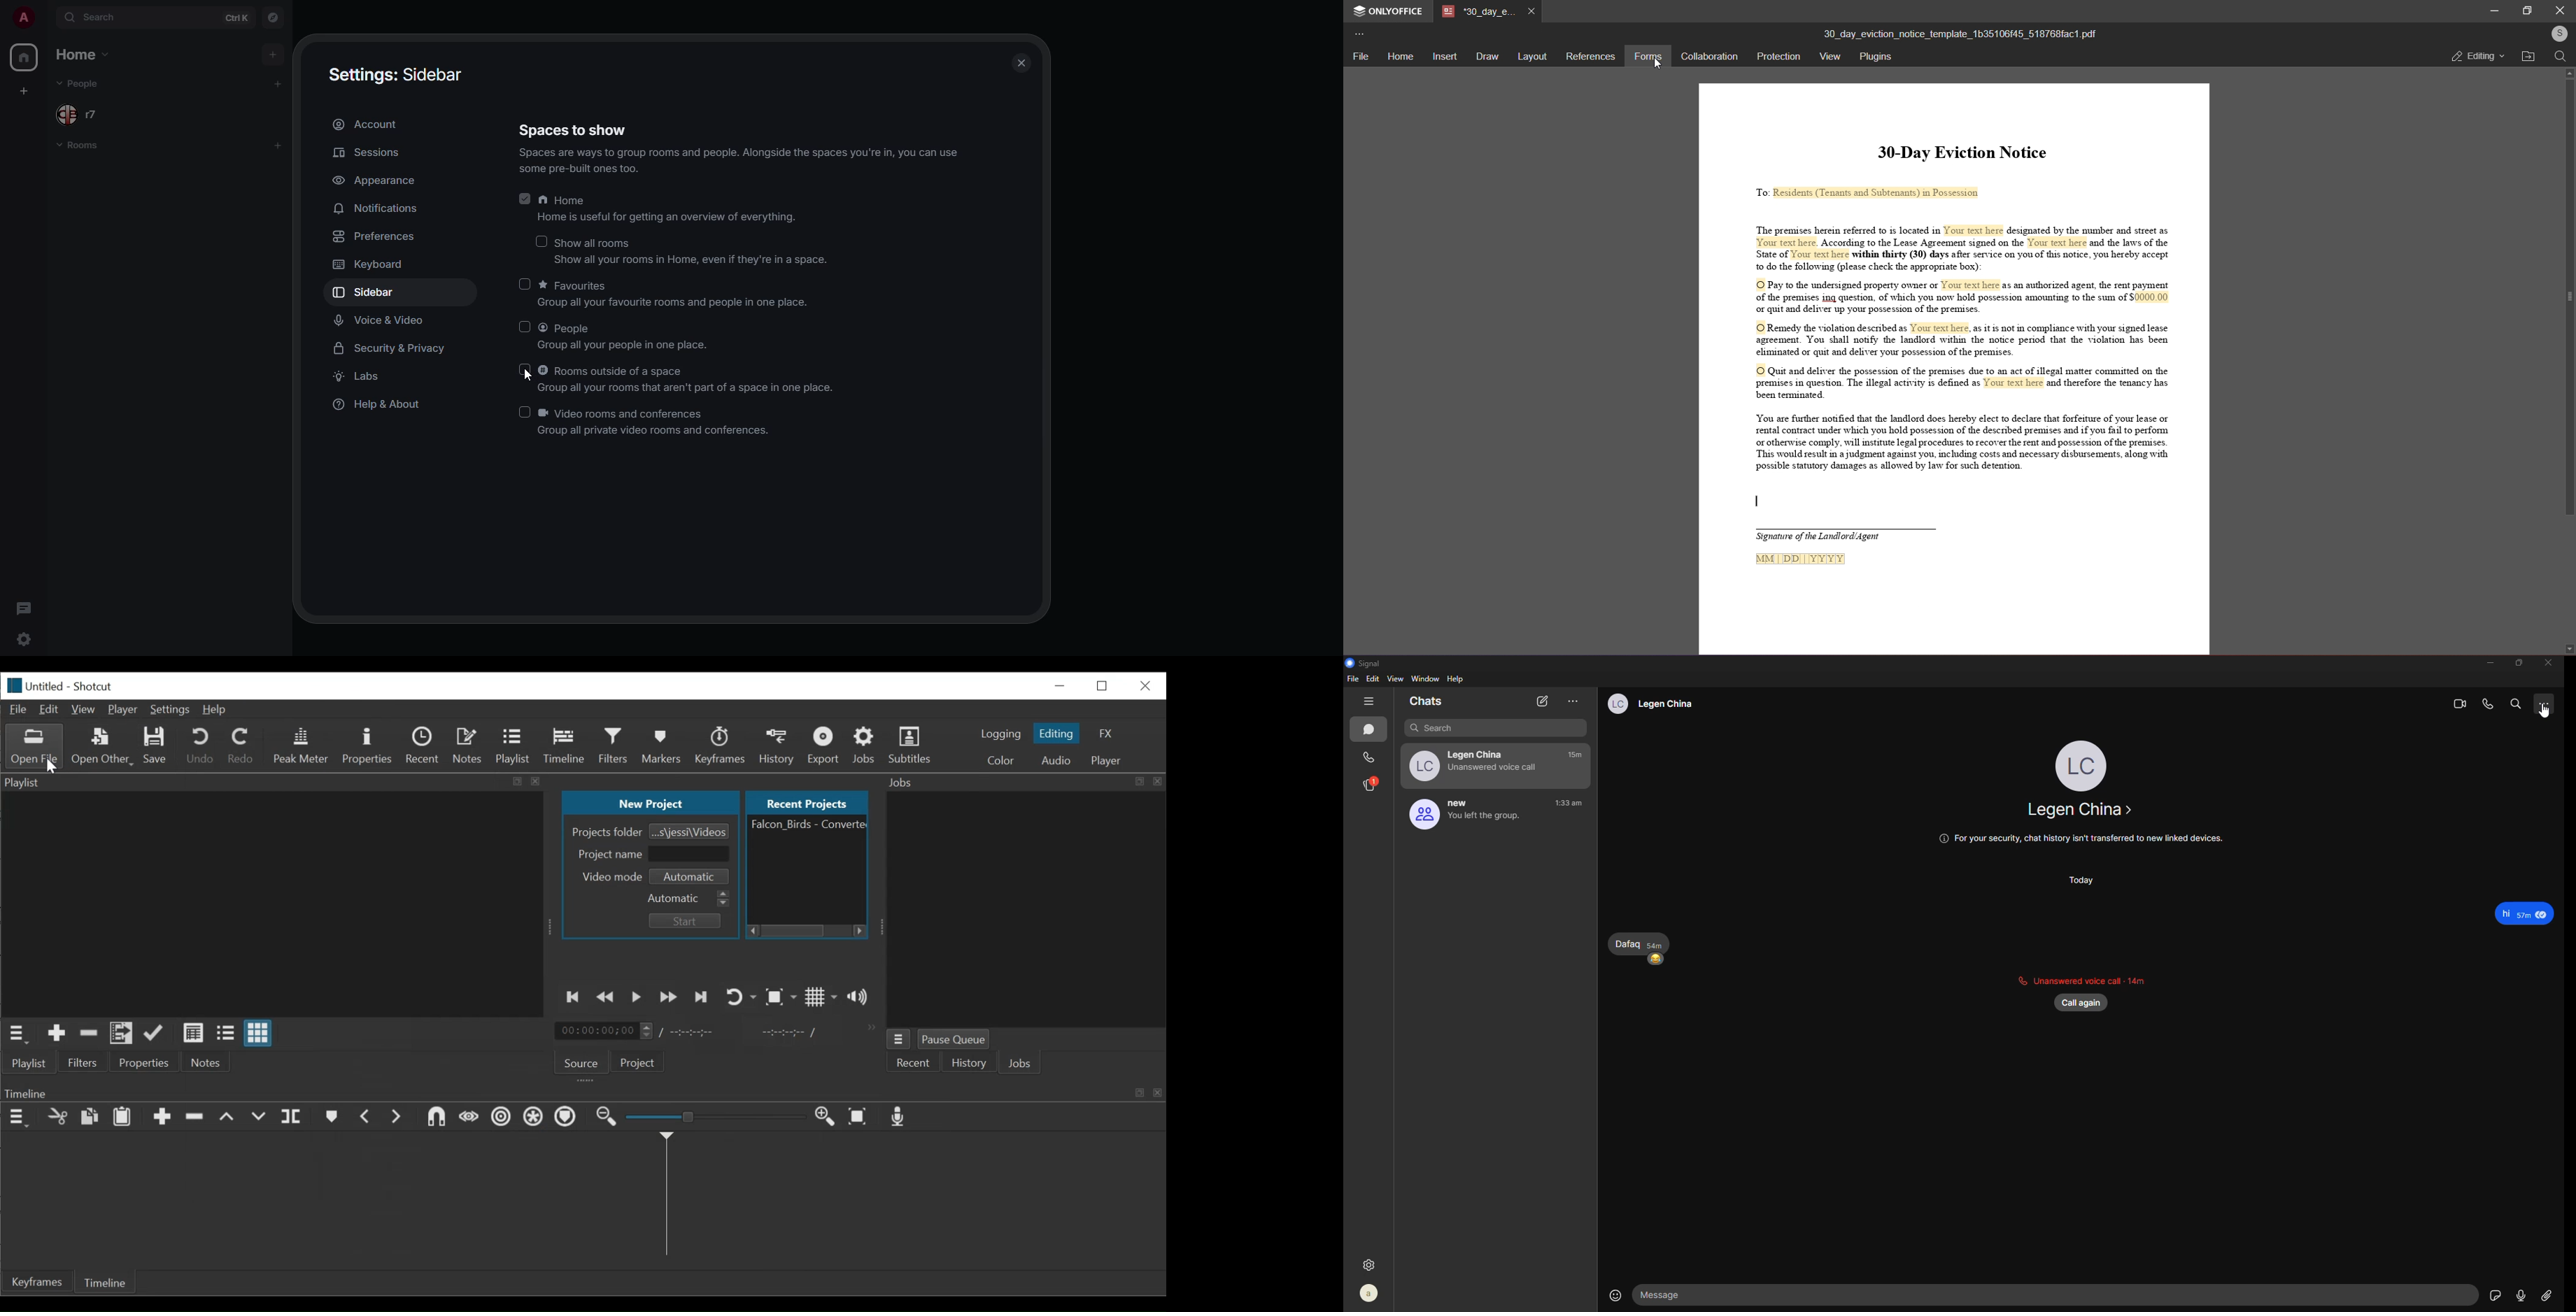  Describe the element at coordinates (82, 1061) in the screenshot. I see `Filters` at that location.